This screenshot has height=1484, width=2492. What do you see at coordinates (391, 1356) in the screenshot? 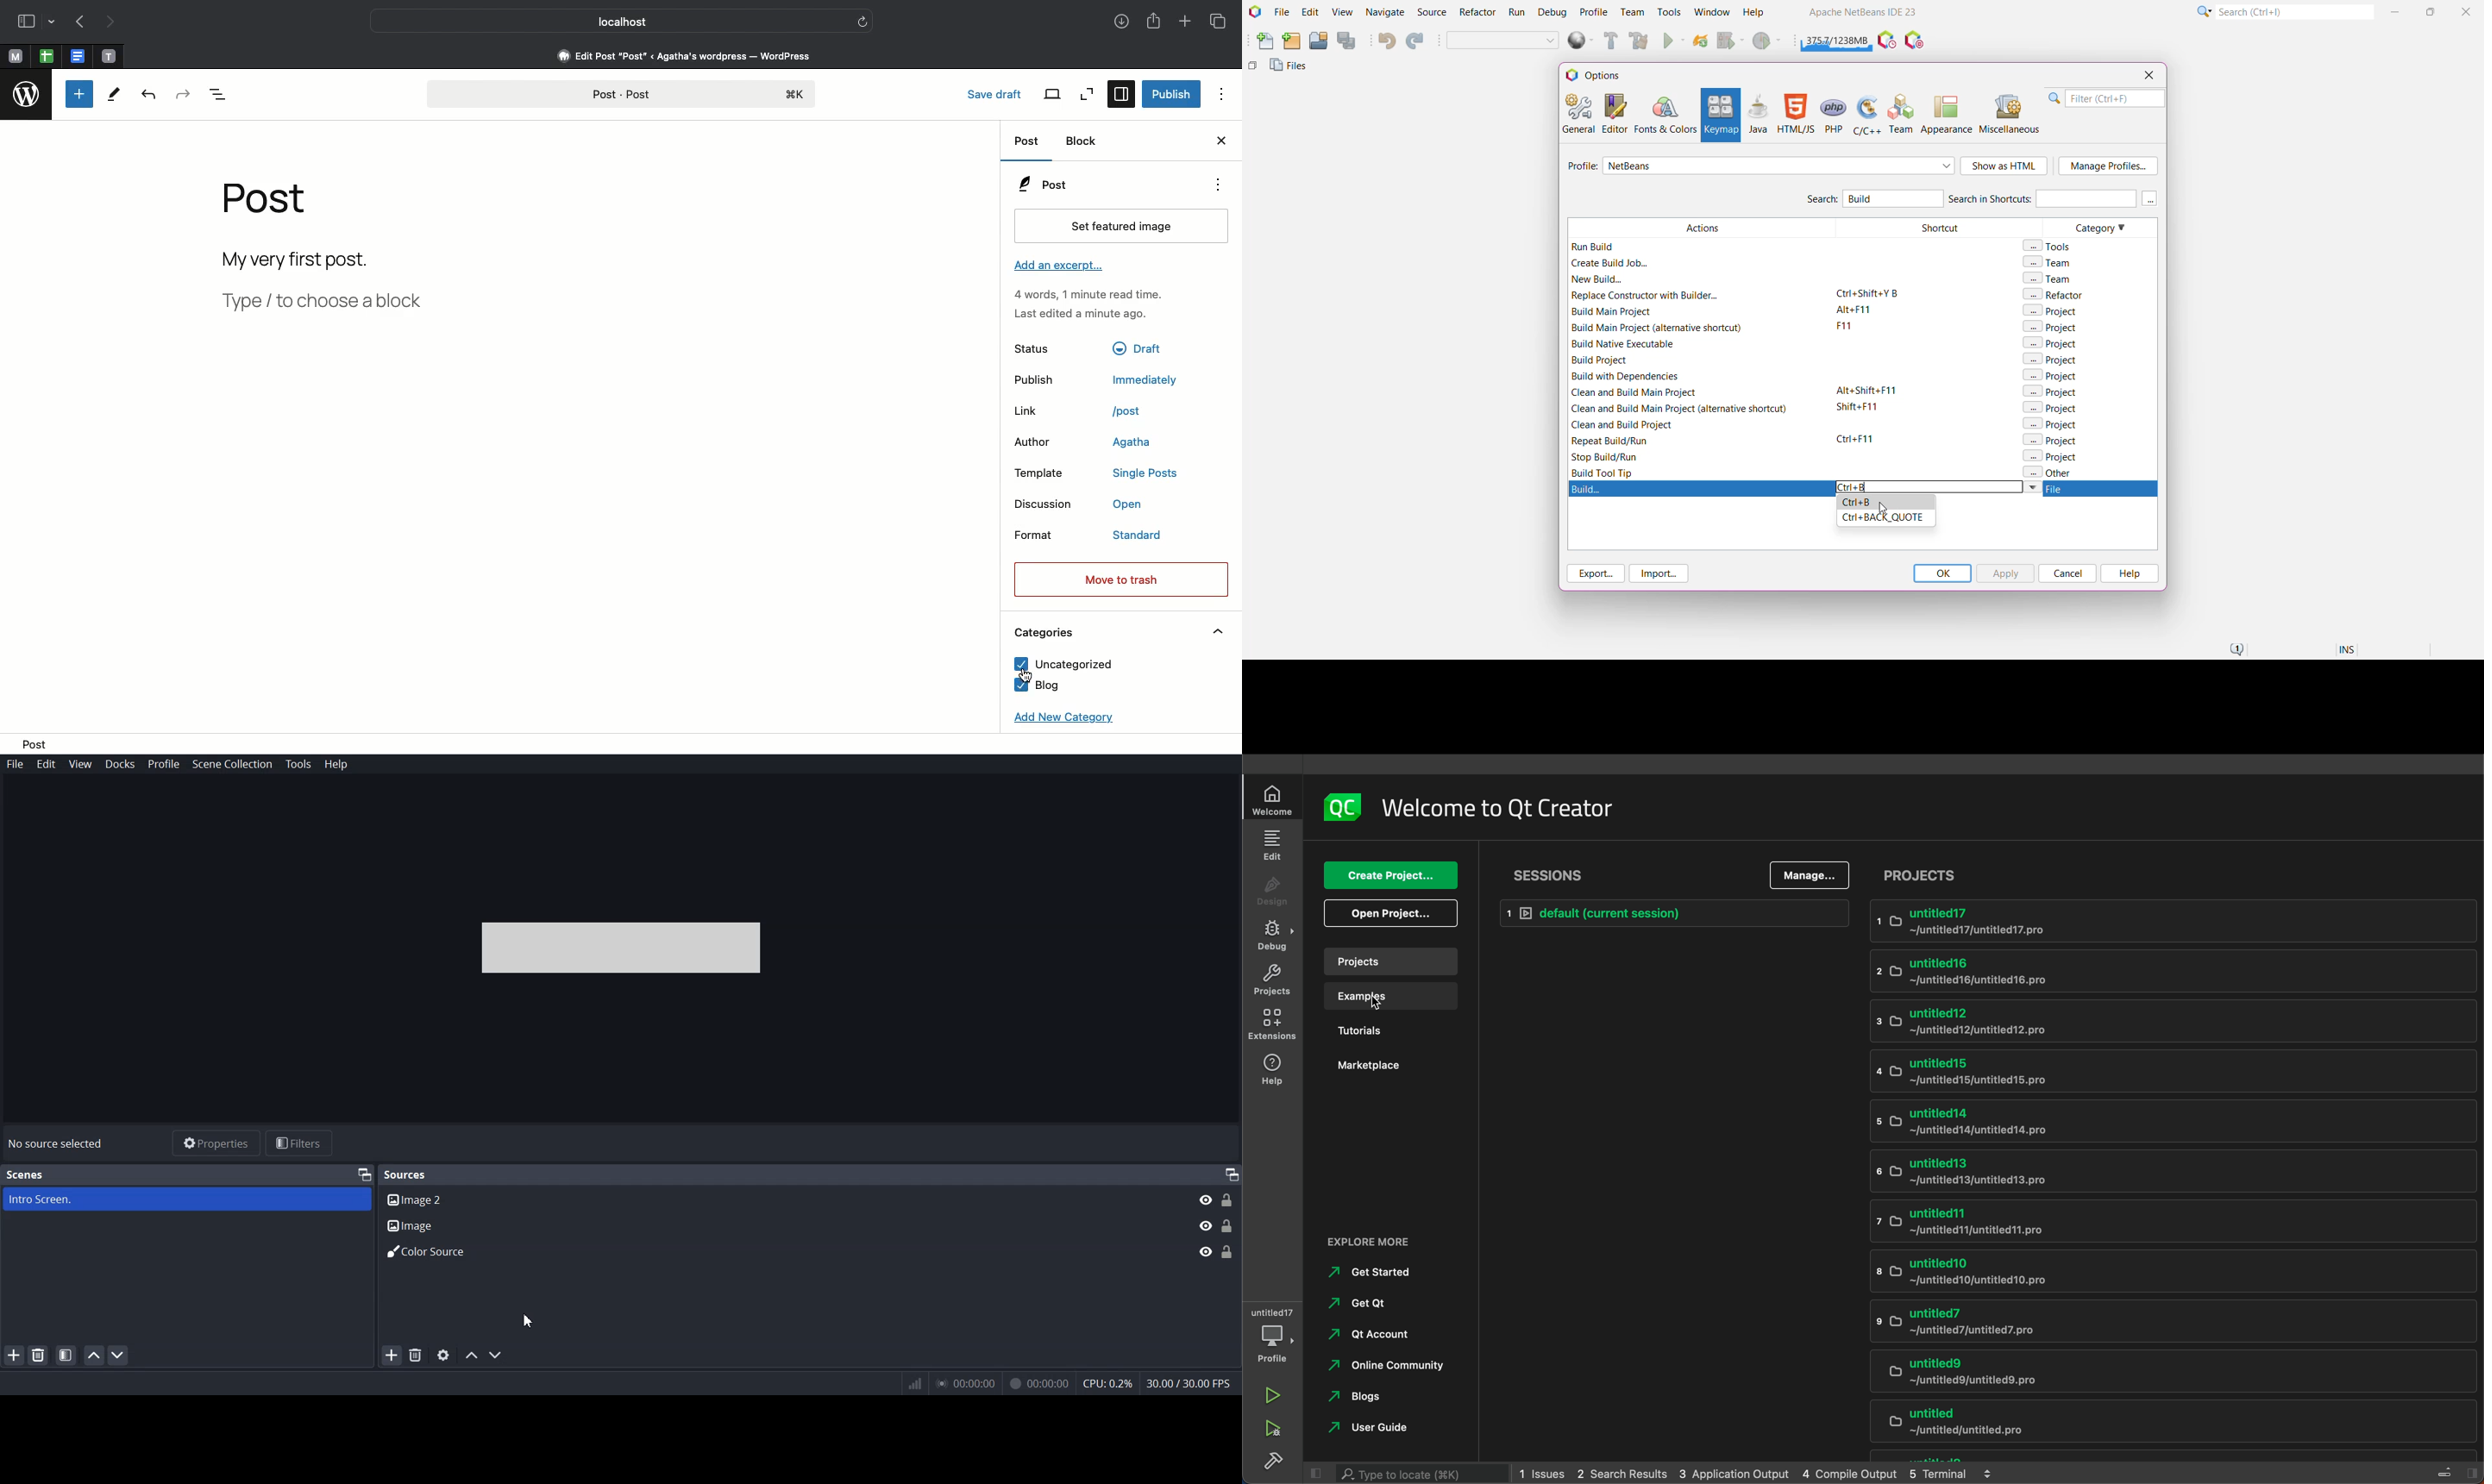
I see `Add Source` at bounding box center [391, 1356].